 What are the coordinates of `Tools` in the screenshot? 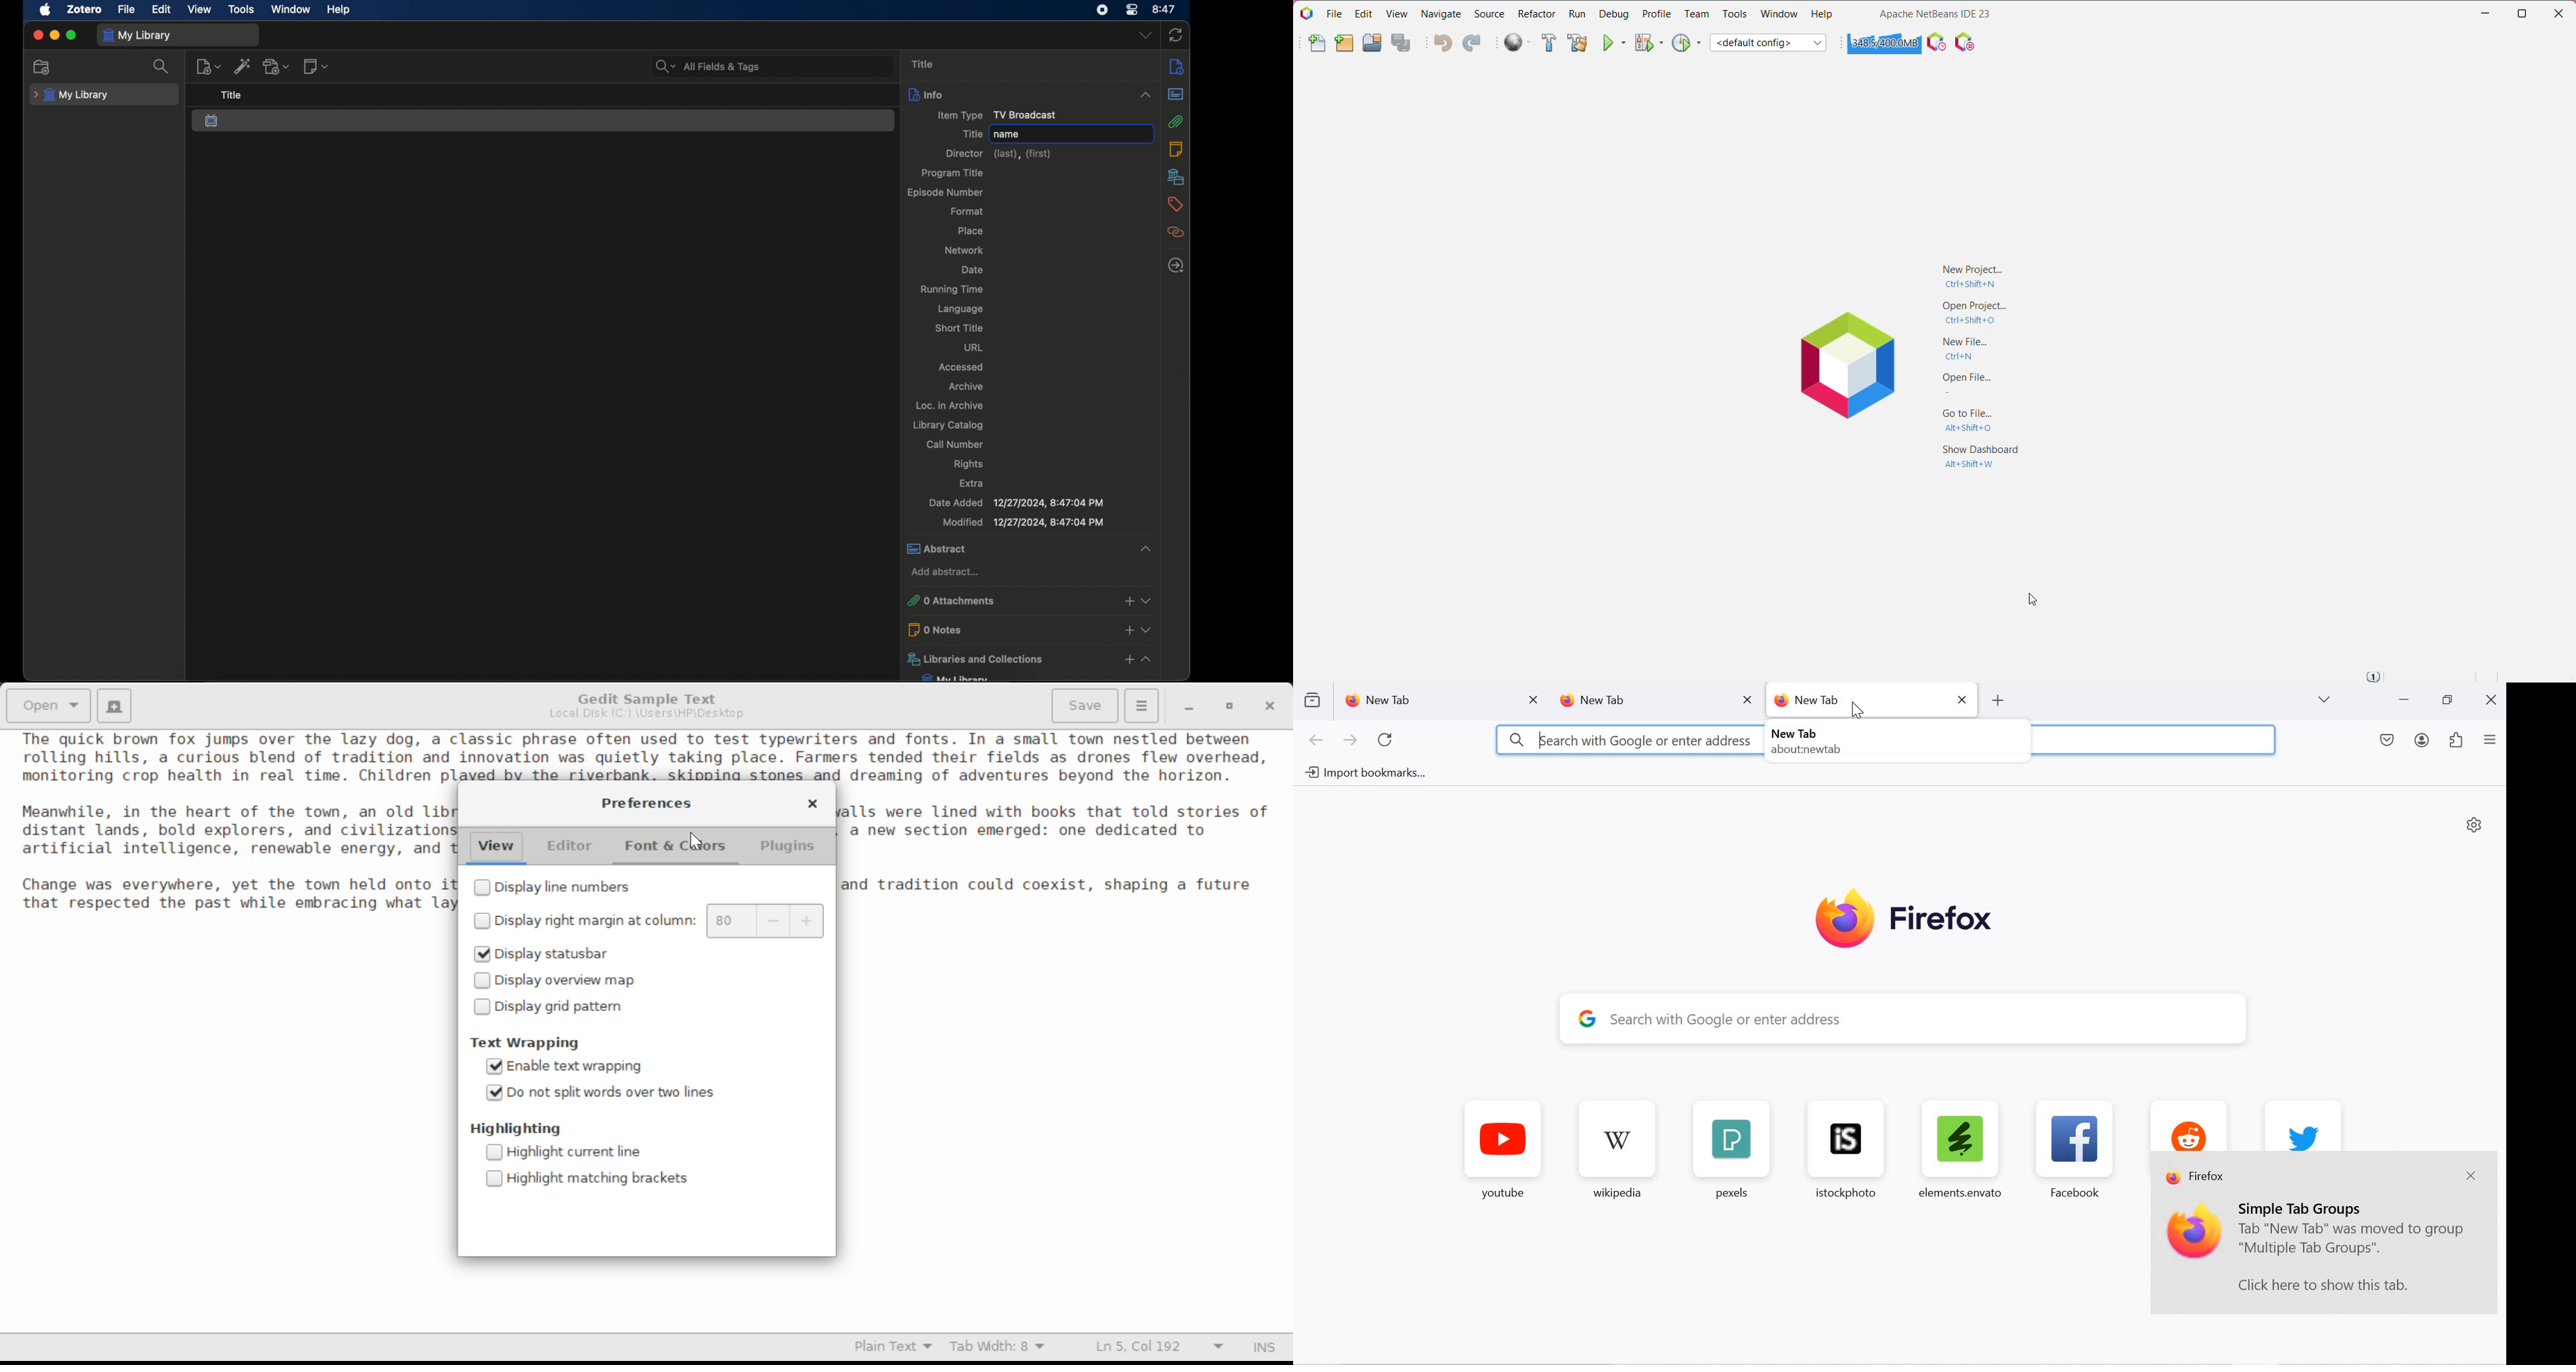 It's located at (1735, 14).